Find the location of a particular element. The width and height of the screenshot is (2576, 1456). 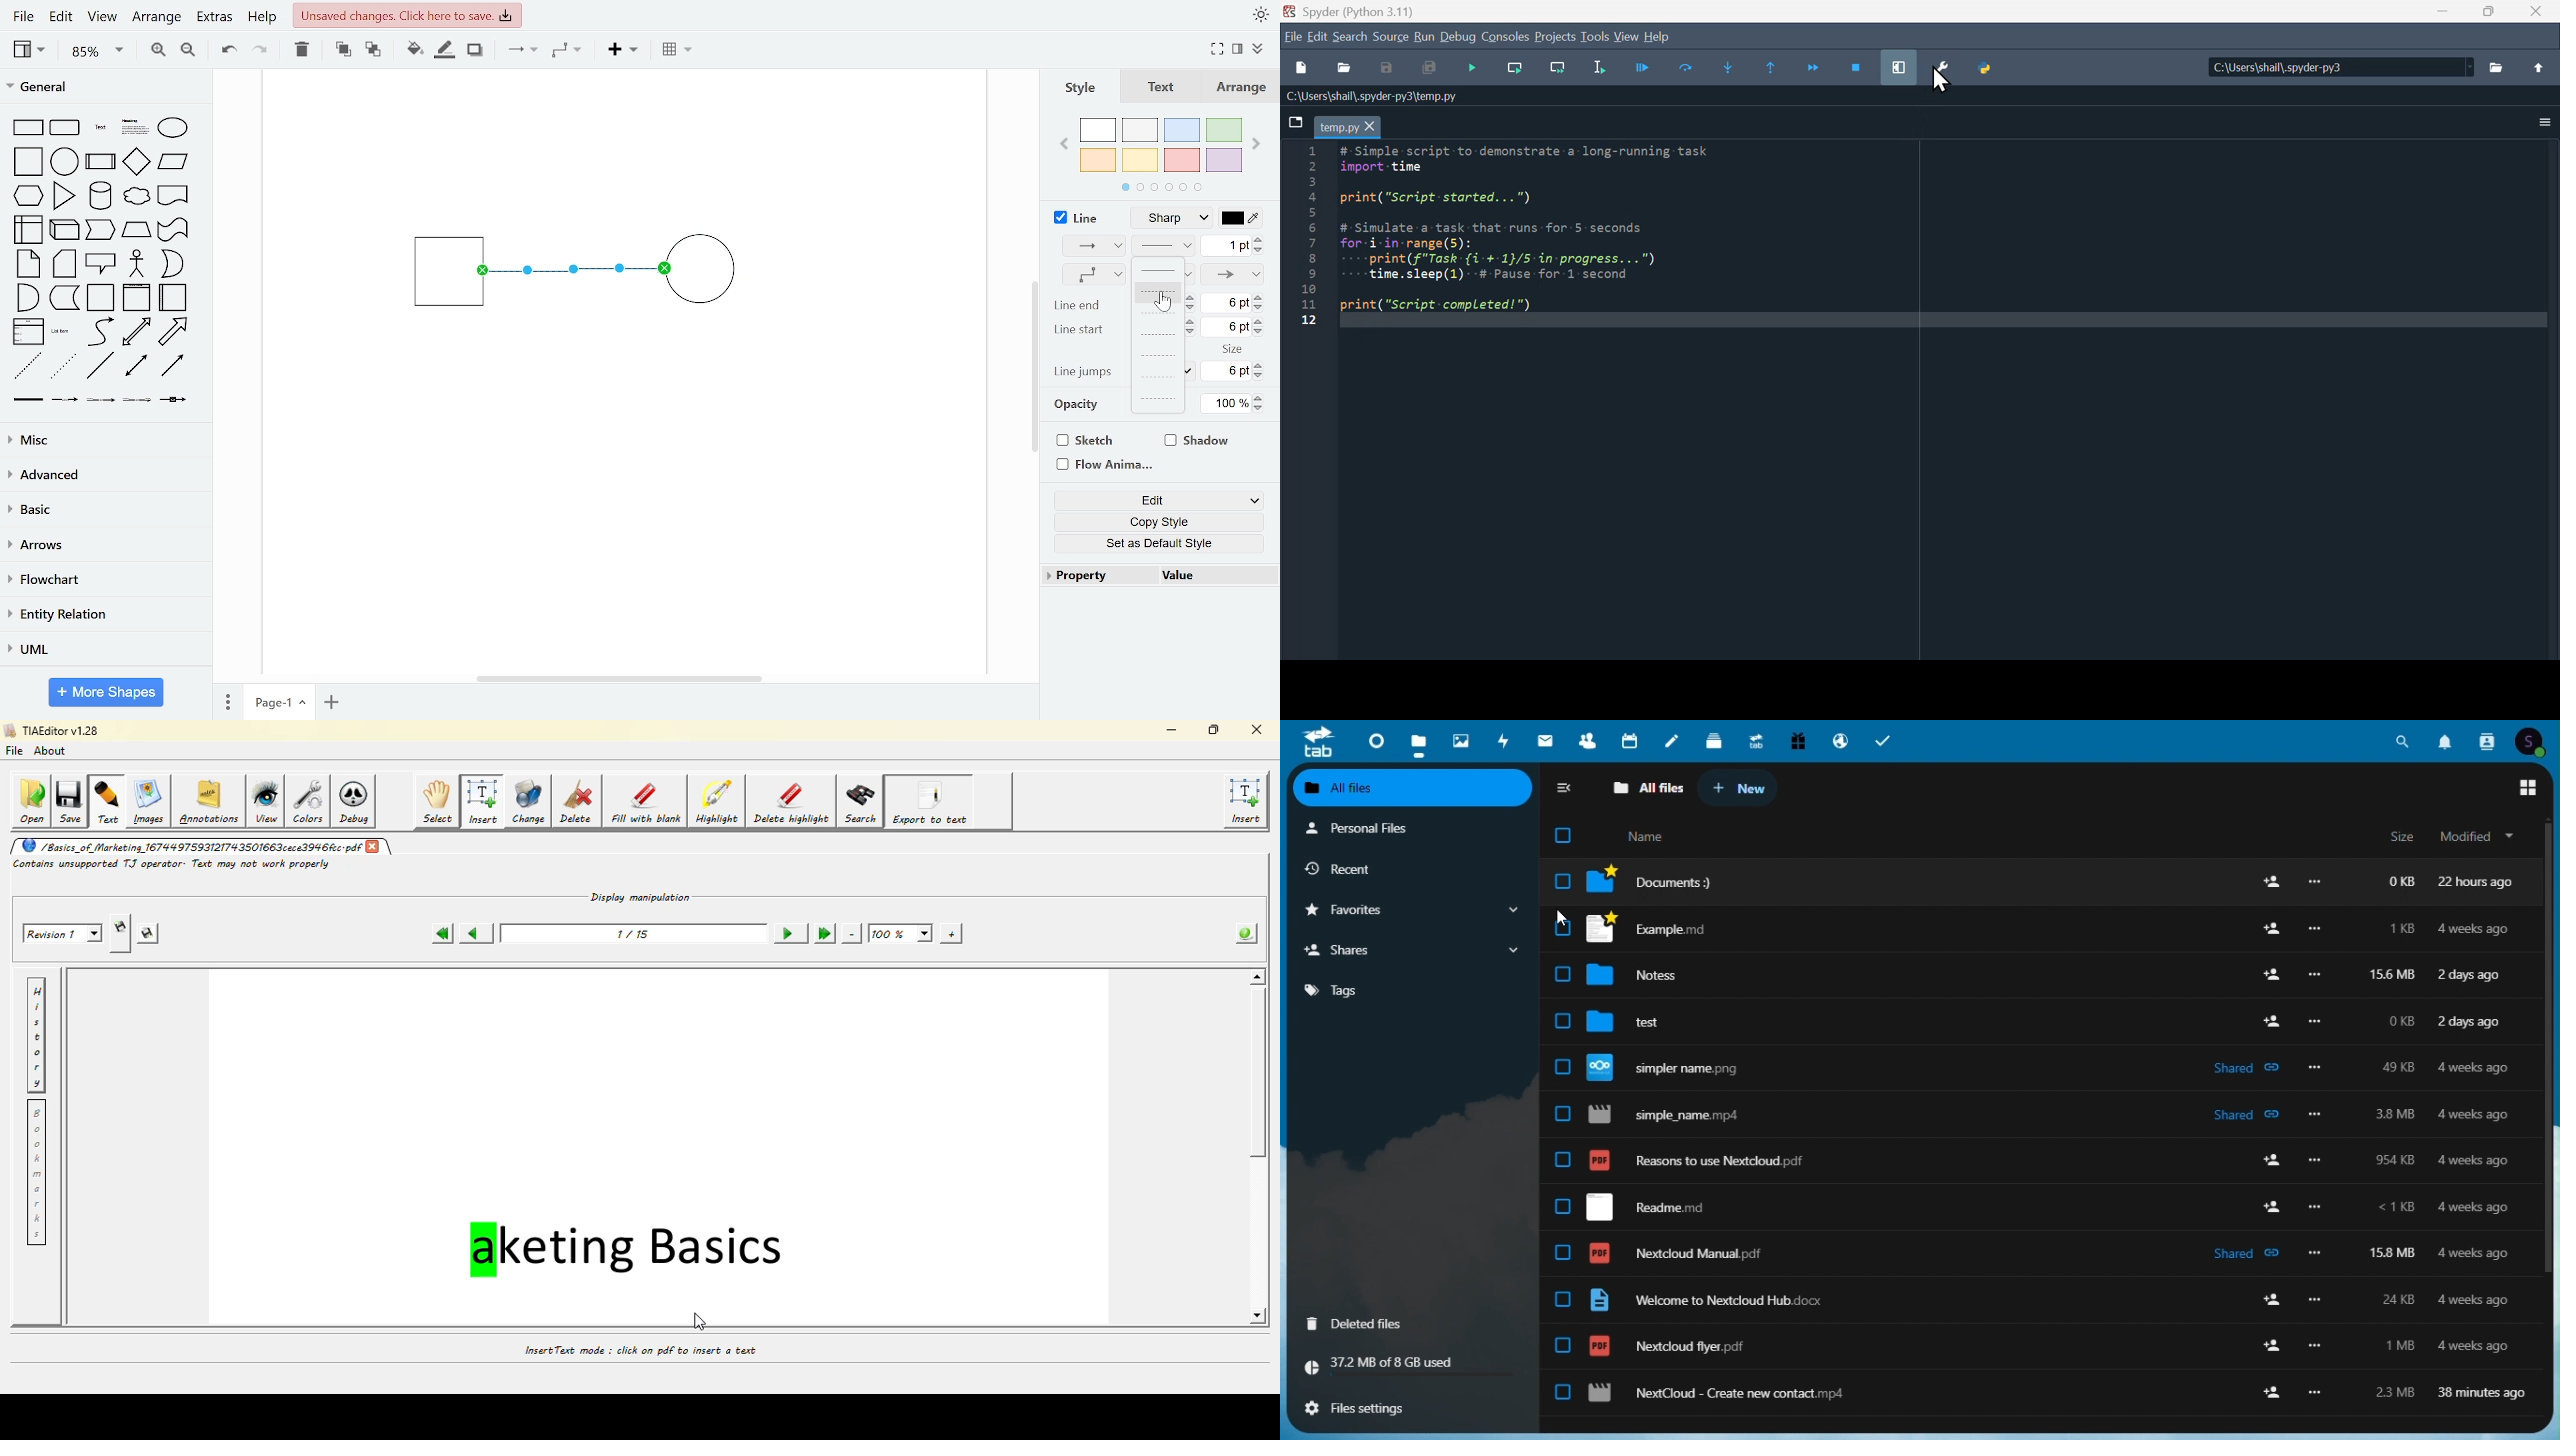

extras is located at coordinates (214, 17).